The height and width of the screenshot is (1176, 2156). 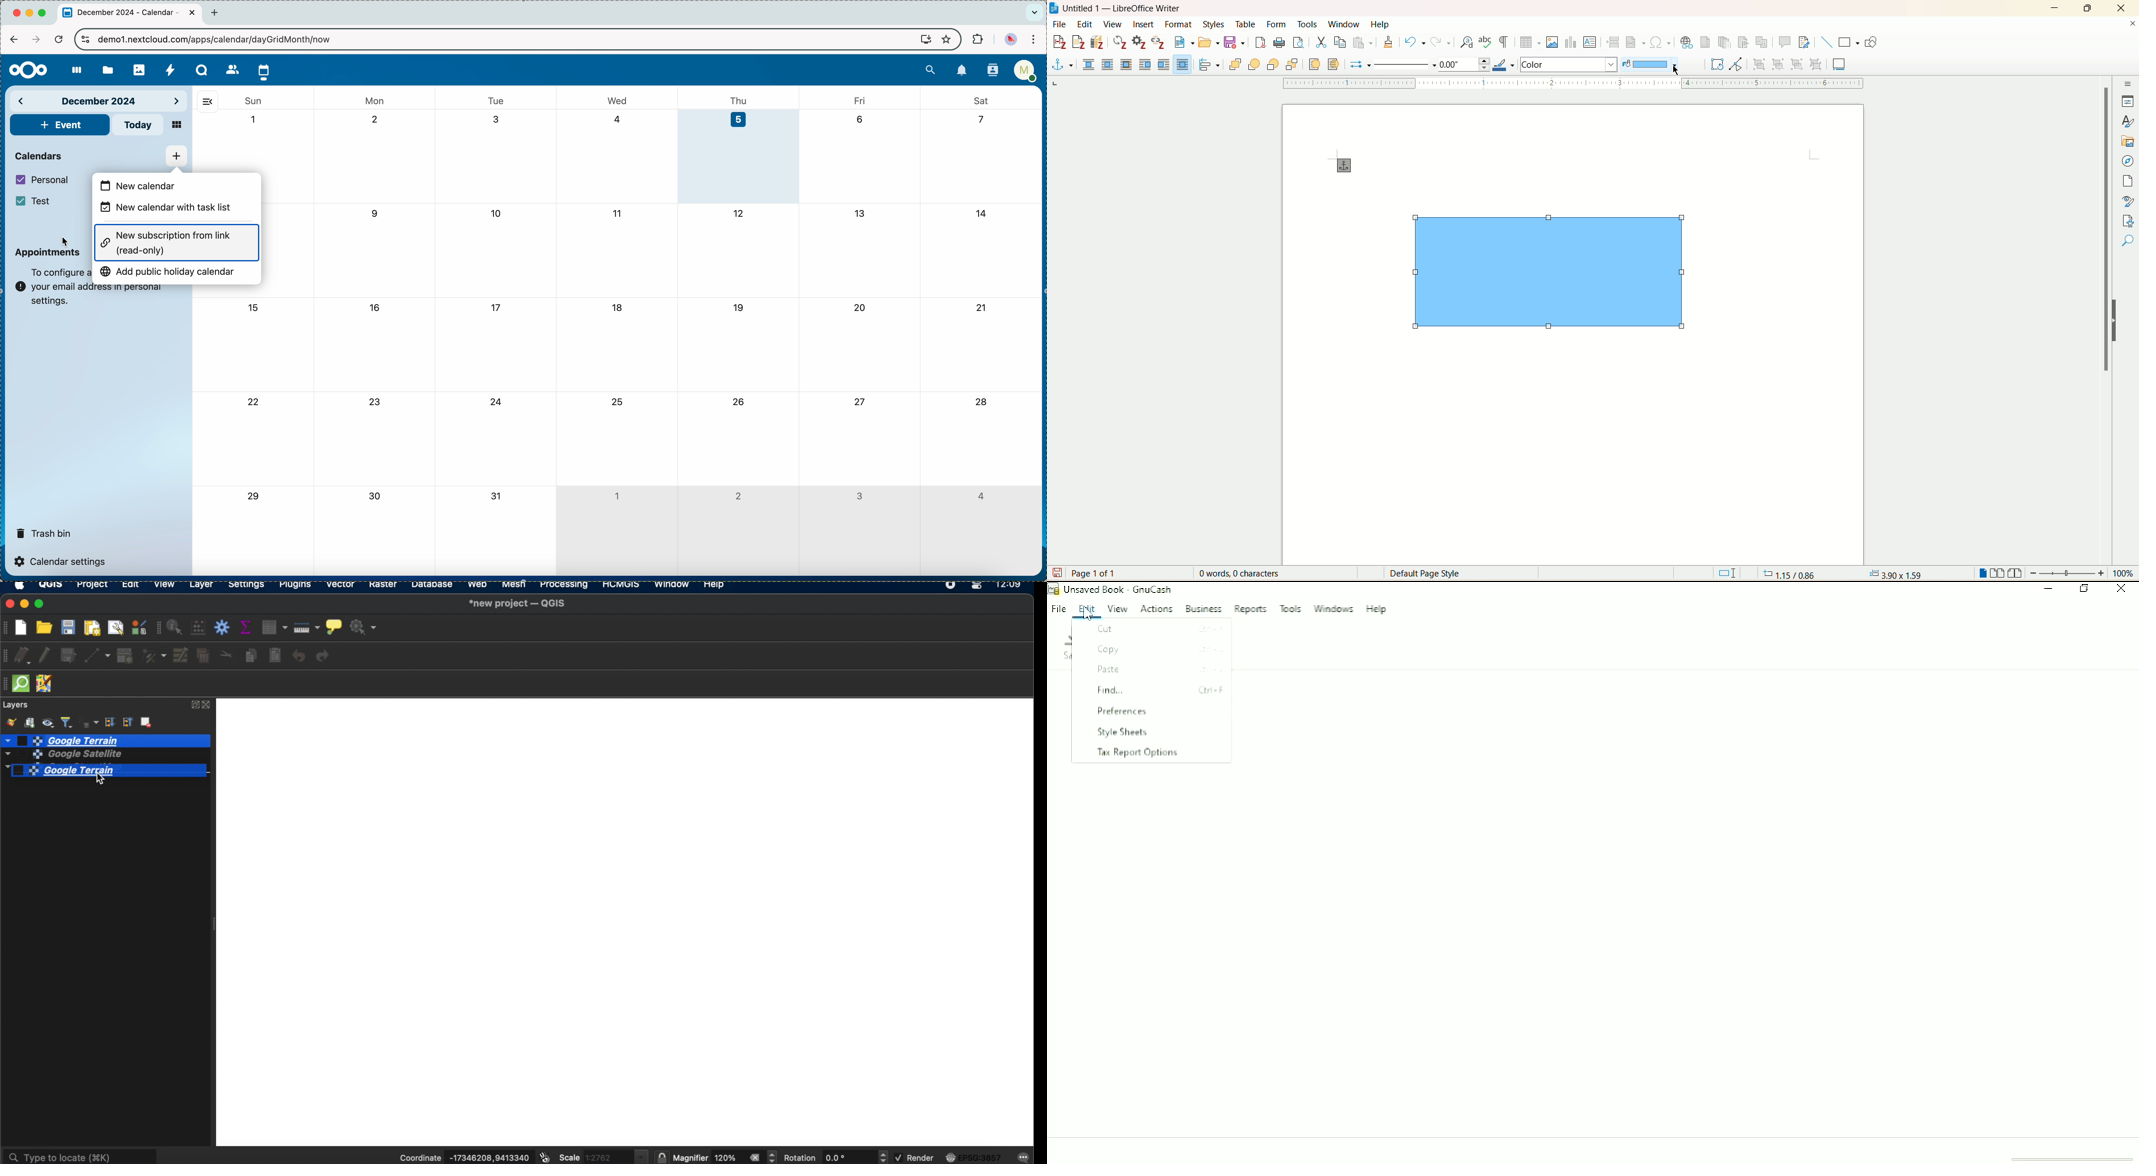 What do you see at coordinates (1764, 44) in the screenshot?
I see `insert cross referencing` at bounding box center [1764, 44].